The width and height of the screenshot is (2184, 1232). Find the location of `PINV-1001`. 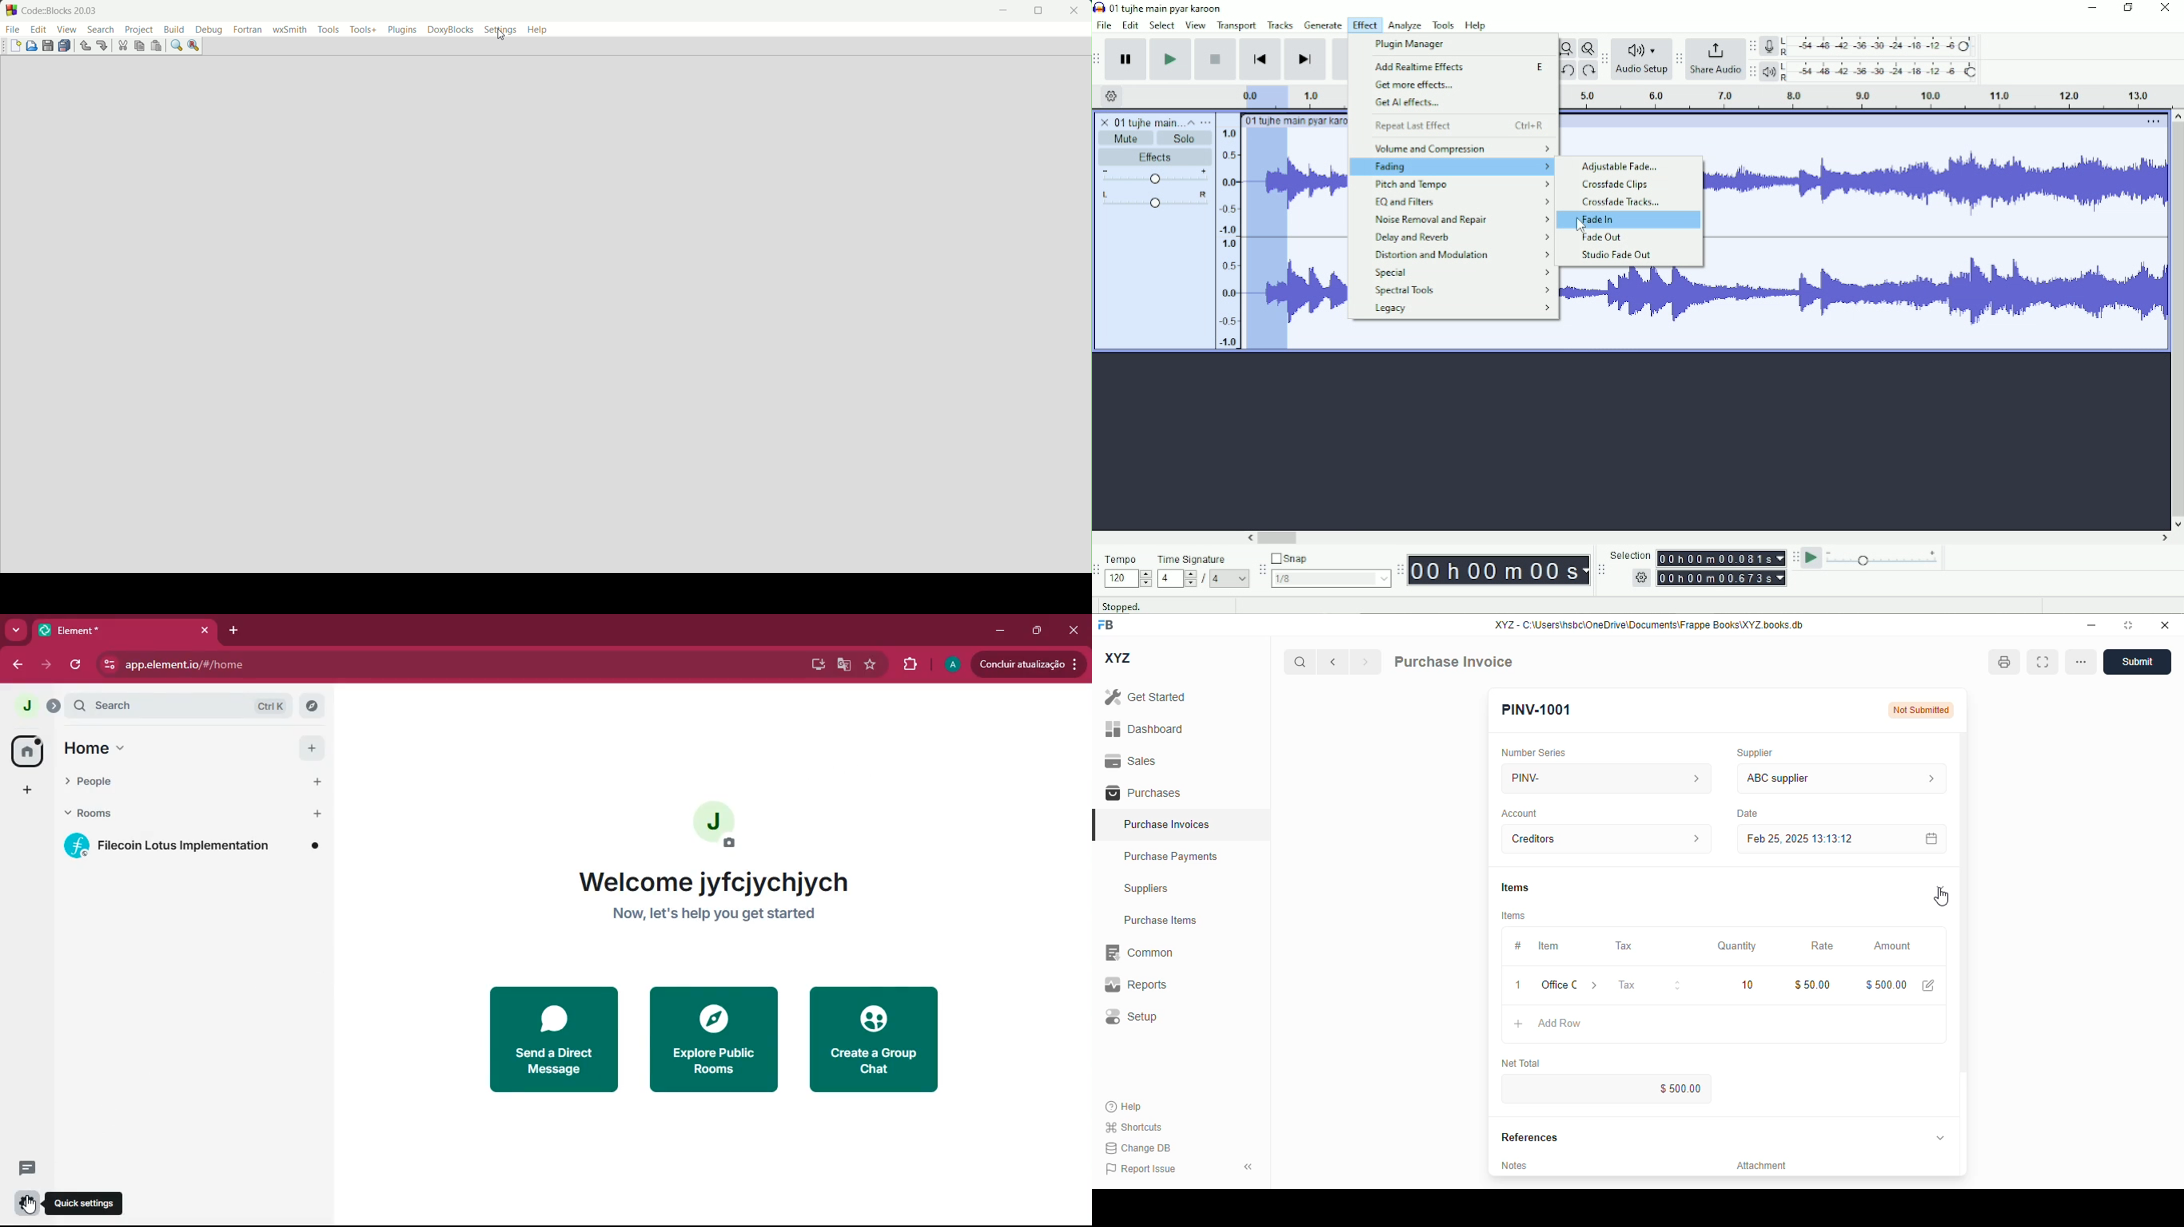

PINV-1001 is located at coordinates (1536, 710).